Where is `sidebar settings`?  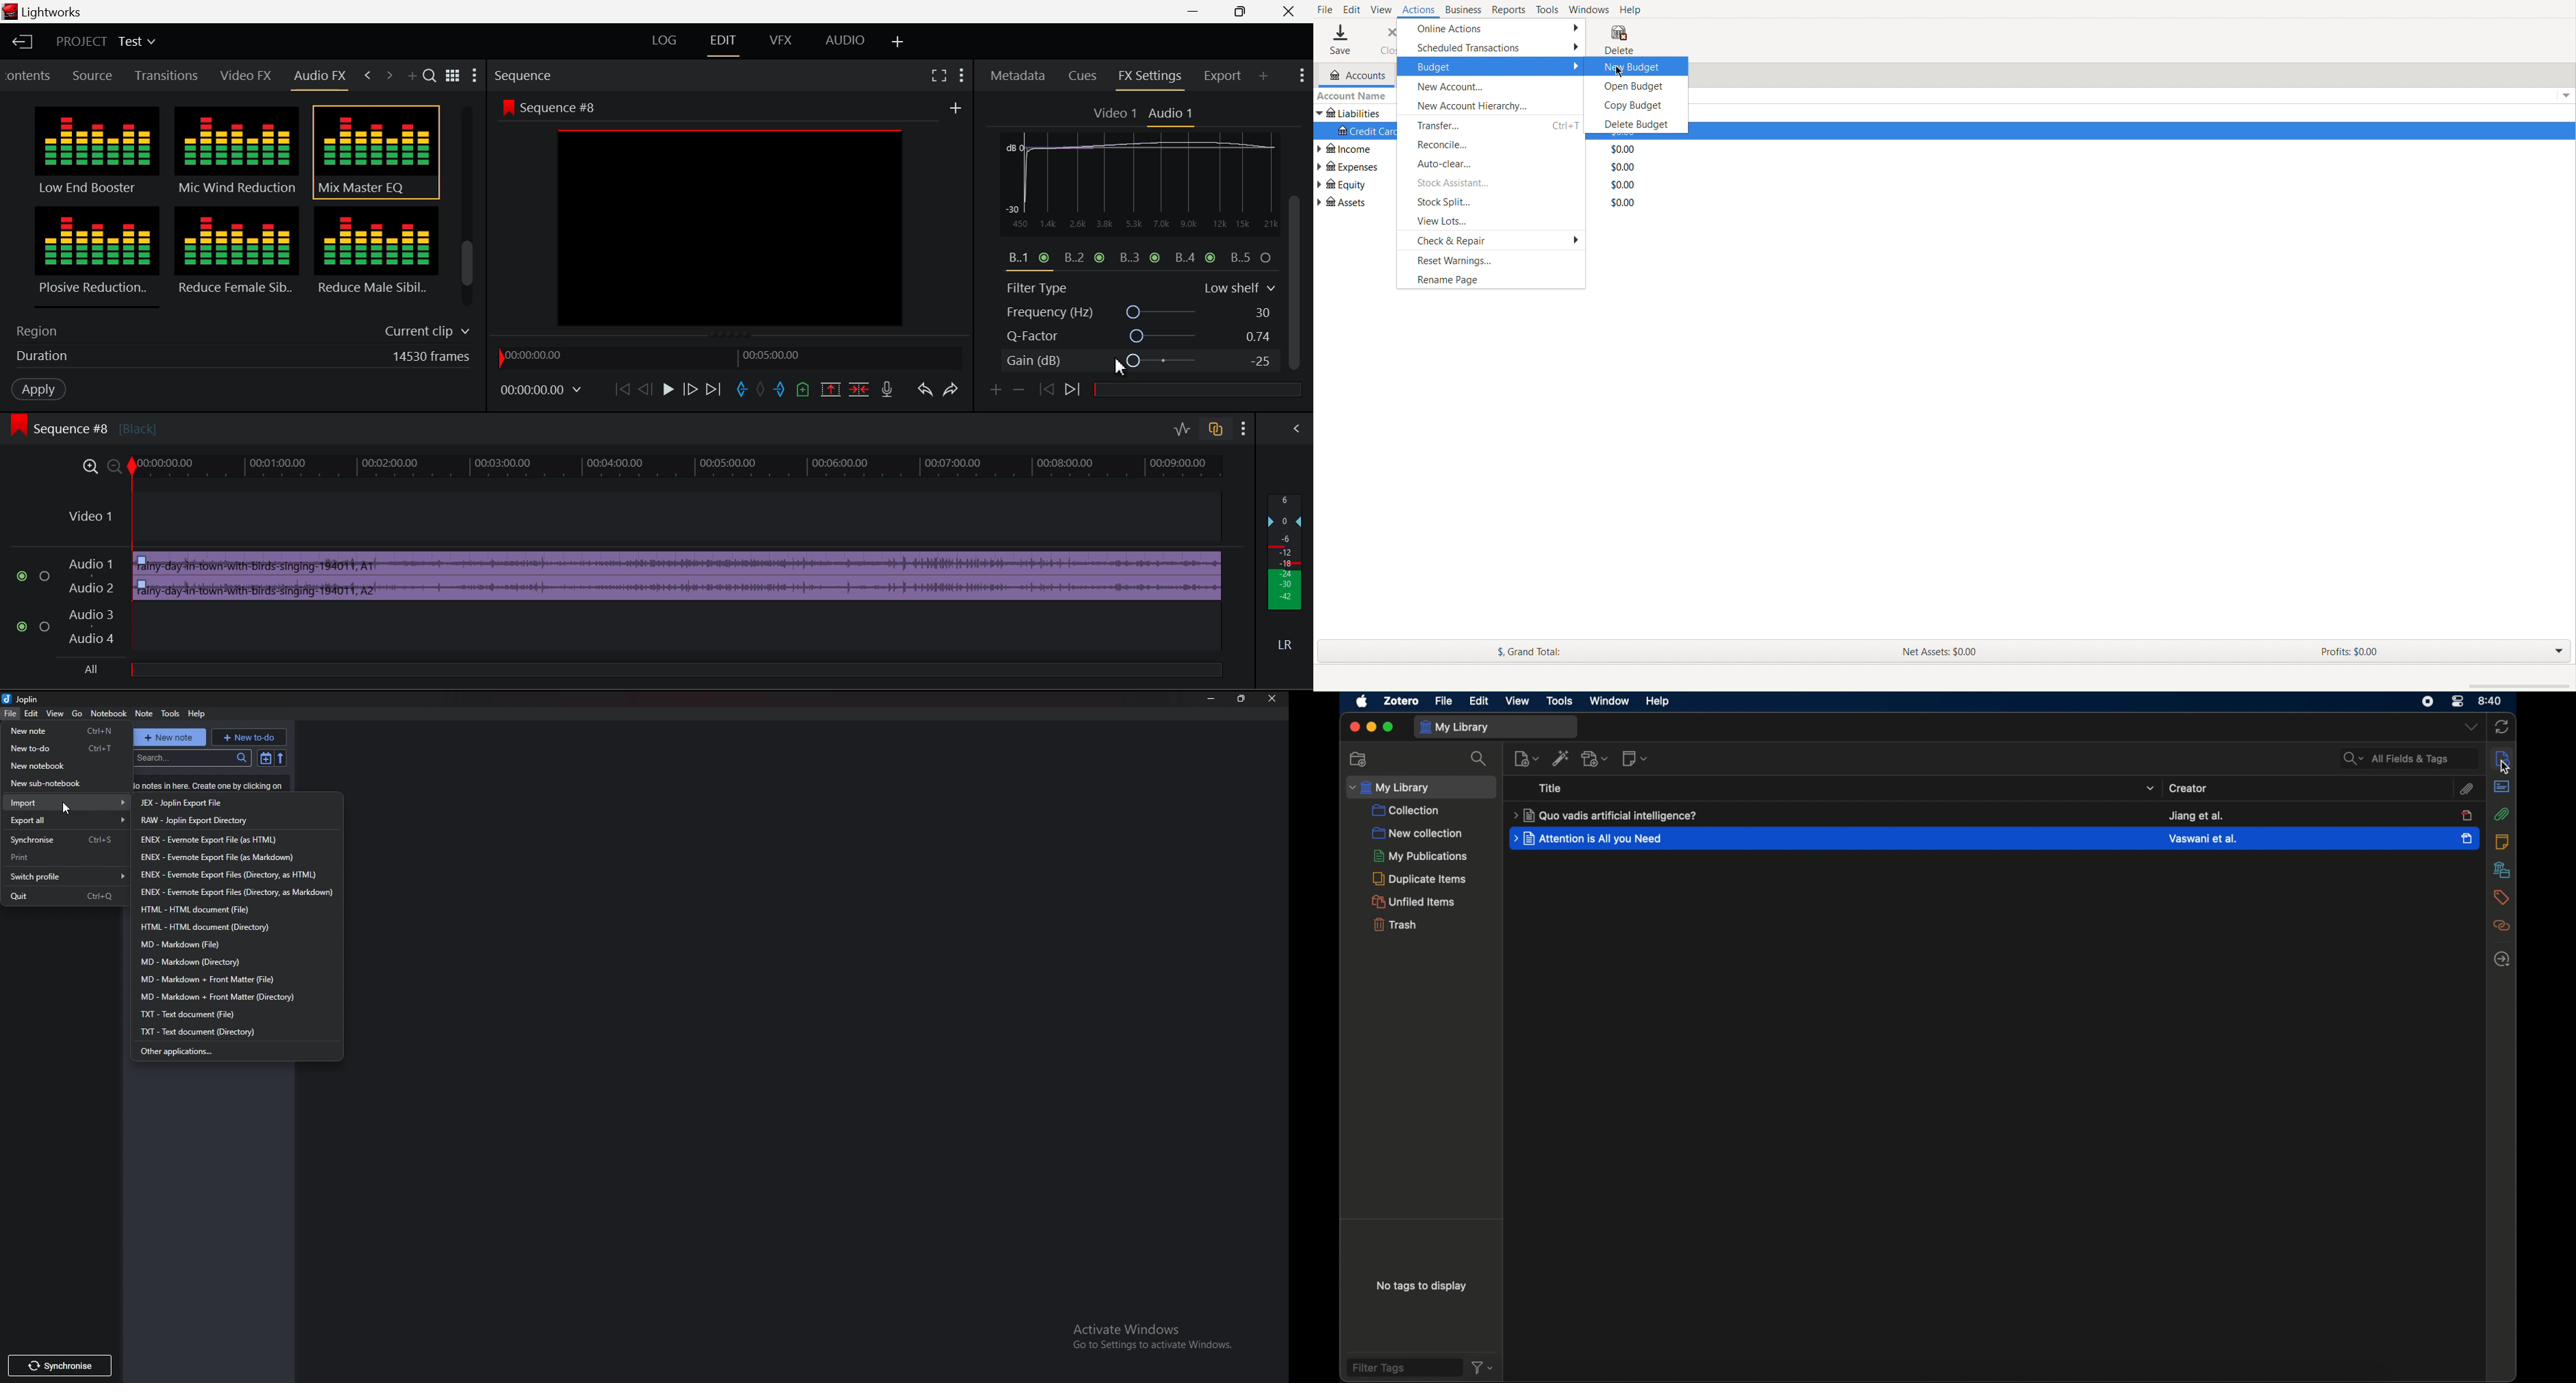
sidebar settings is located at coordinates (2502, 759).